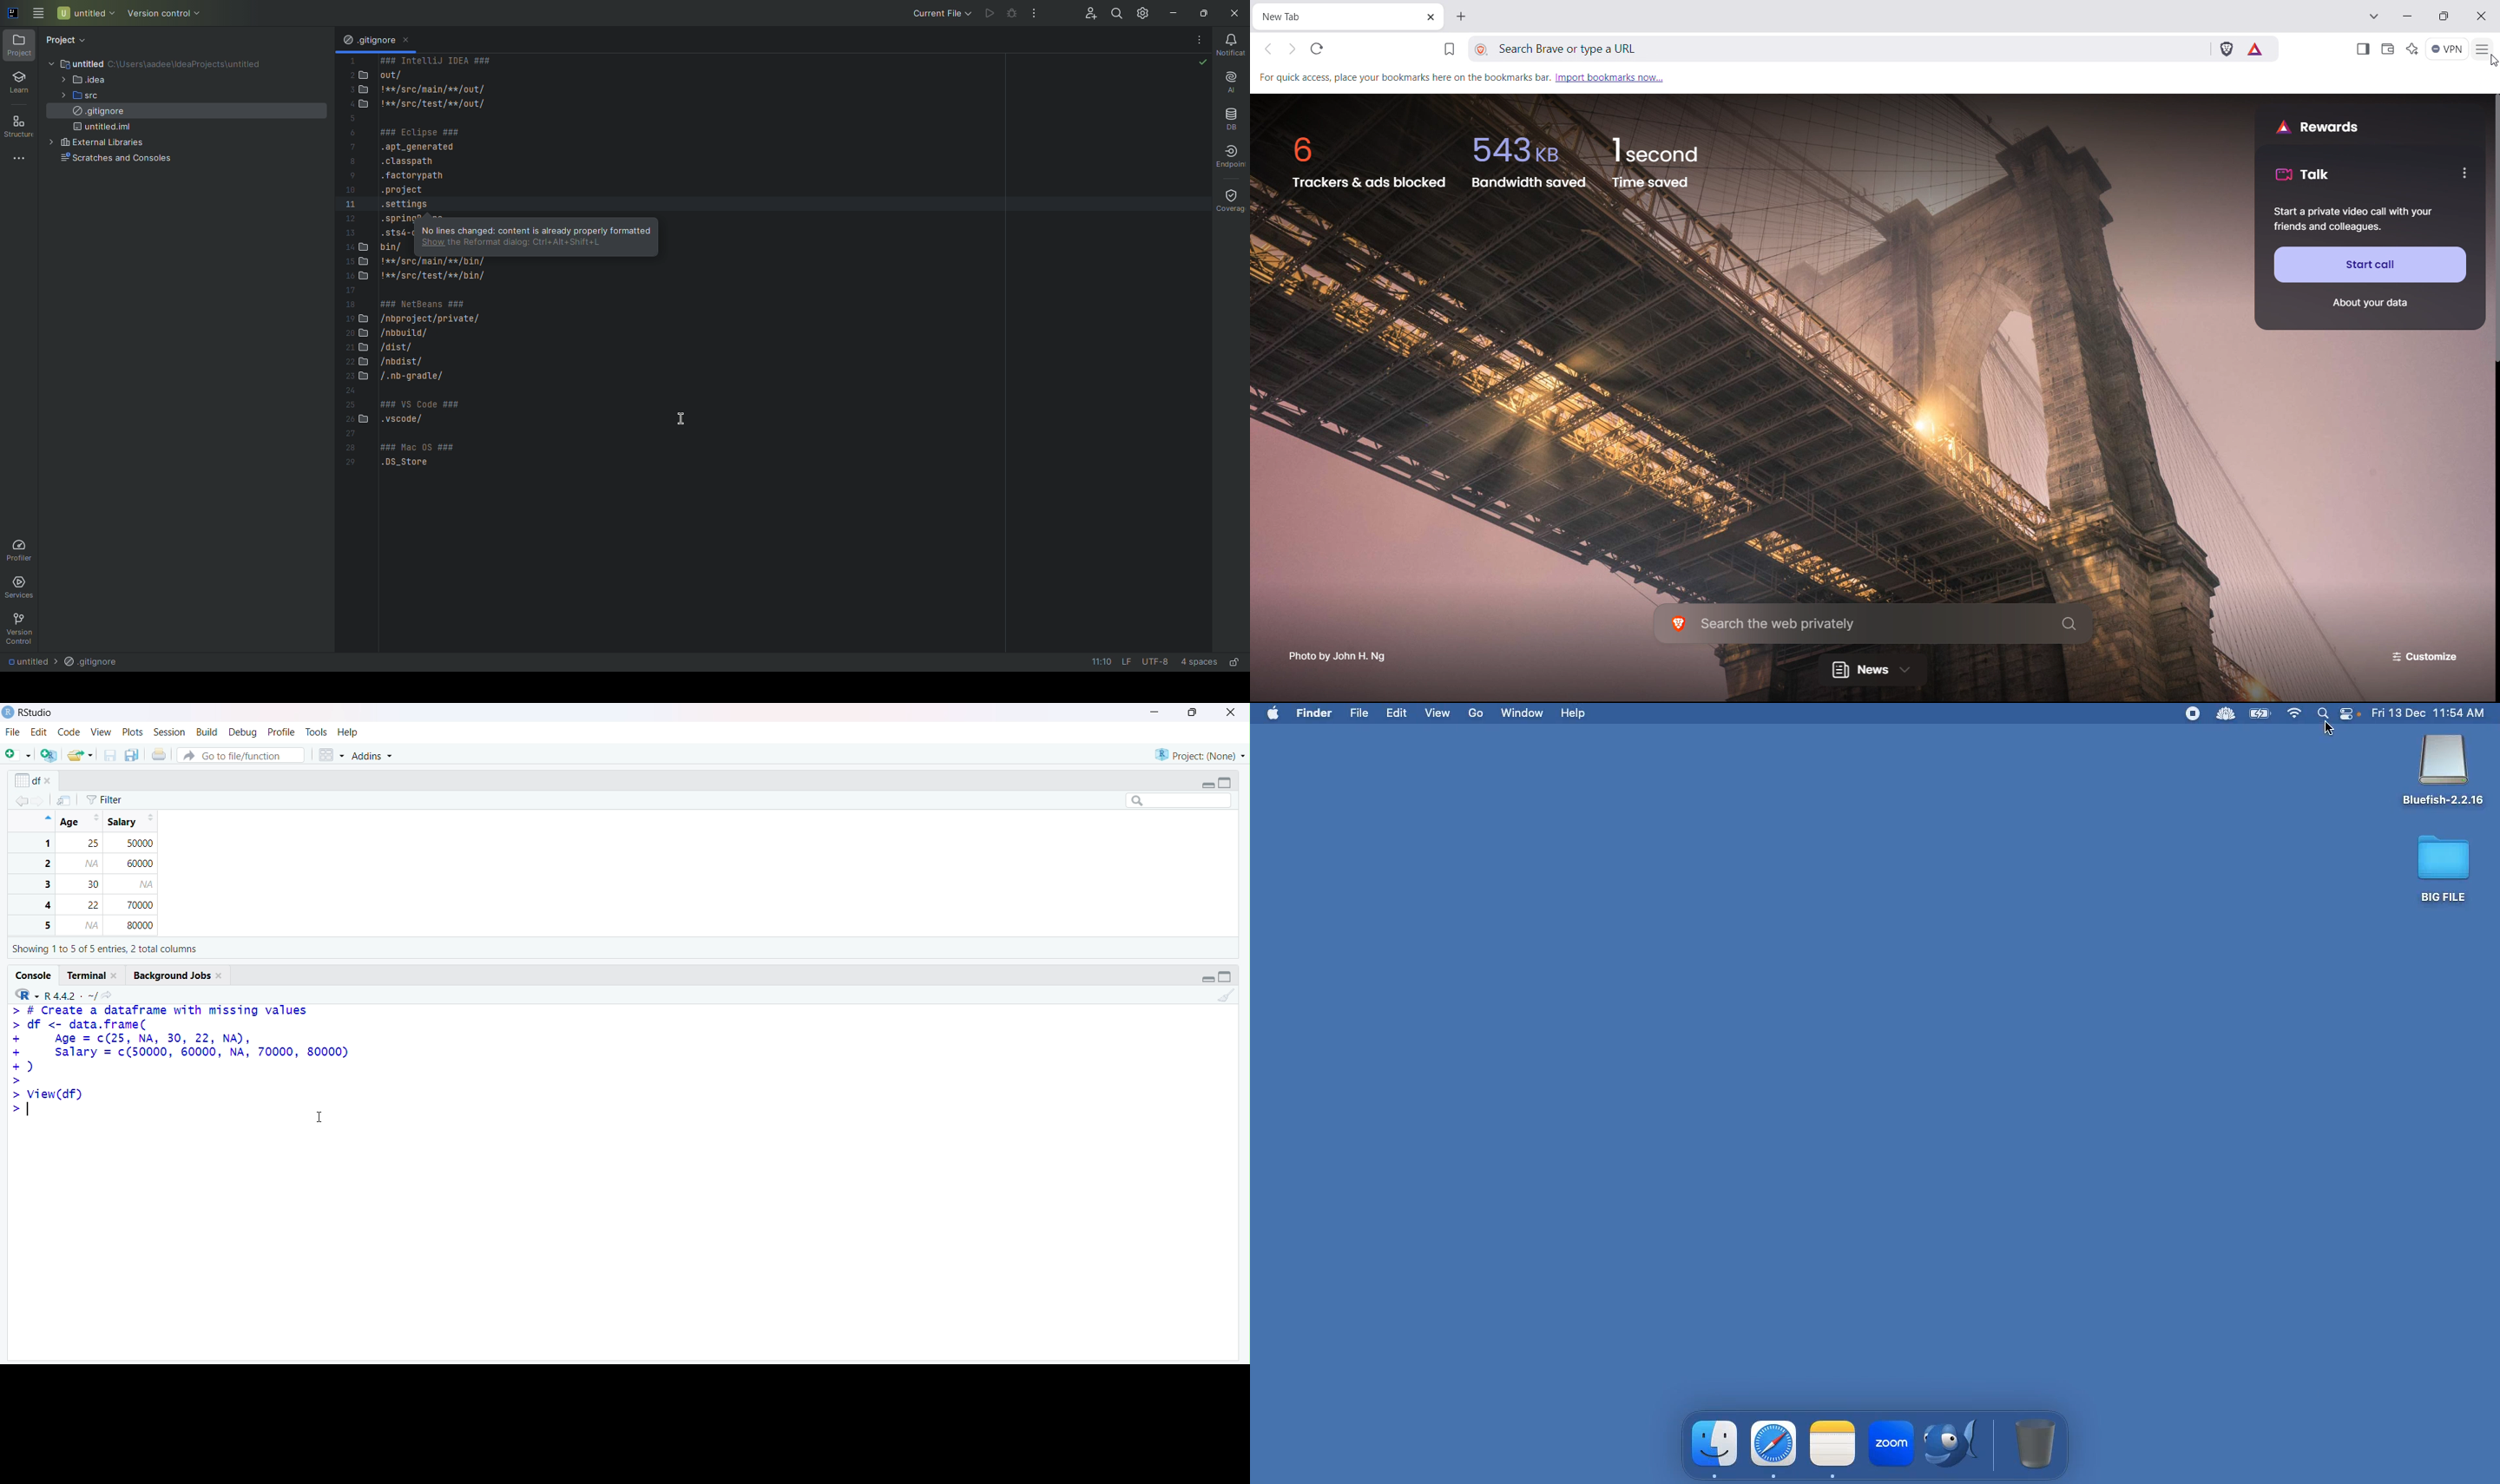 This screenshot has width=2520, height=1484. What do you see at coordinates (326, 1115) in the screenshot?
I see `Text cursor` at bounding box center [326, 1115].